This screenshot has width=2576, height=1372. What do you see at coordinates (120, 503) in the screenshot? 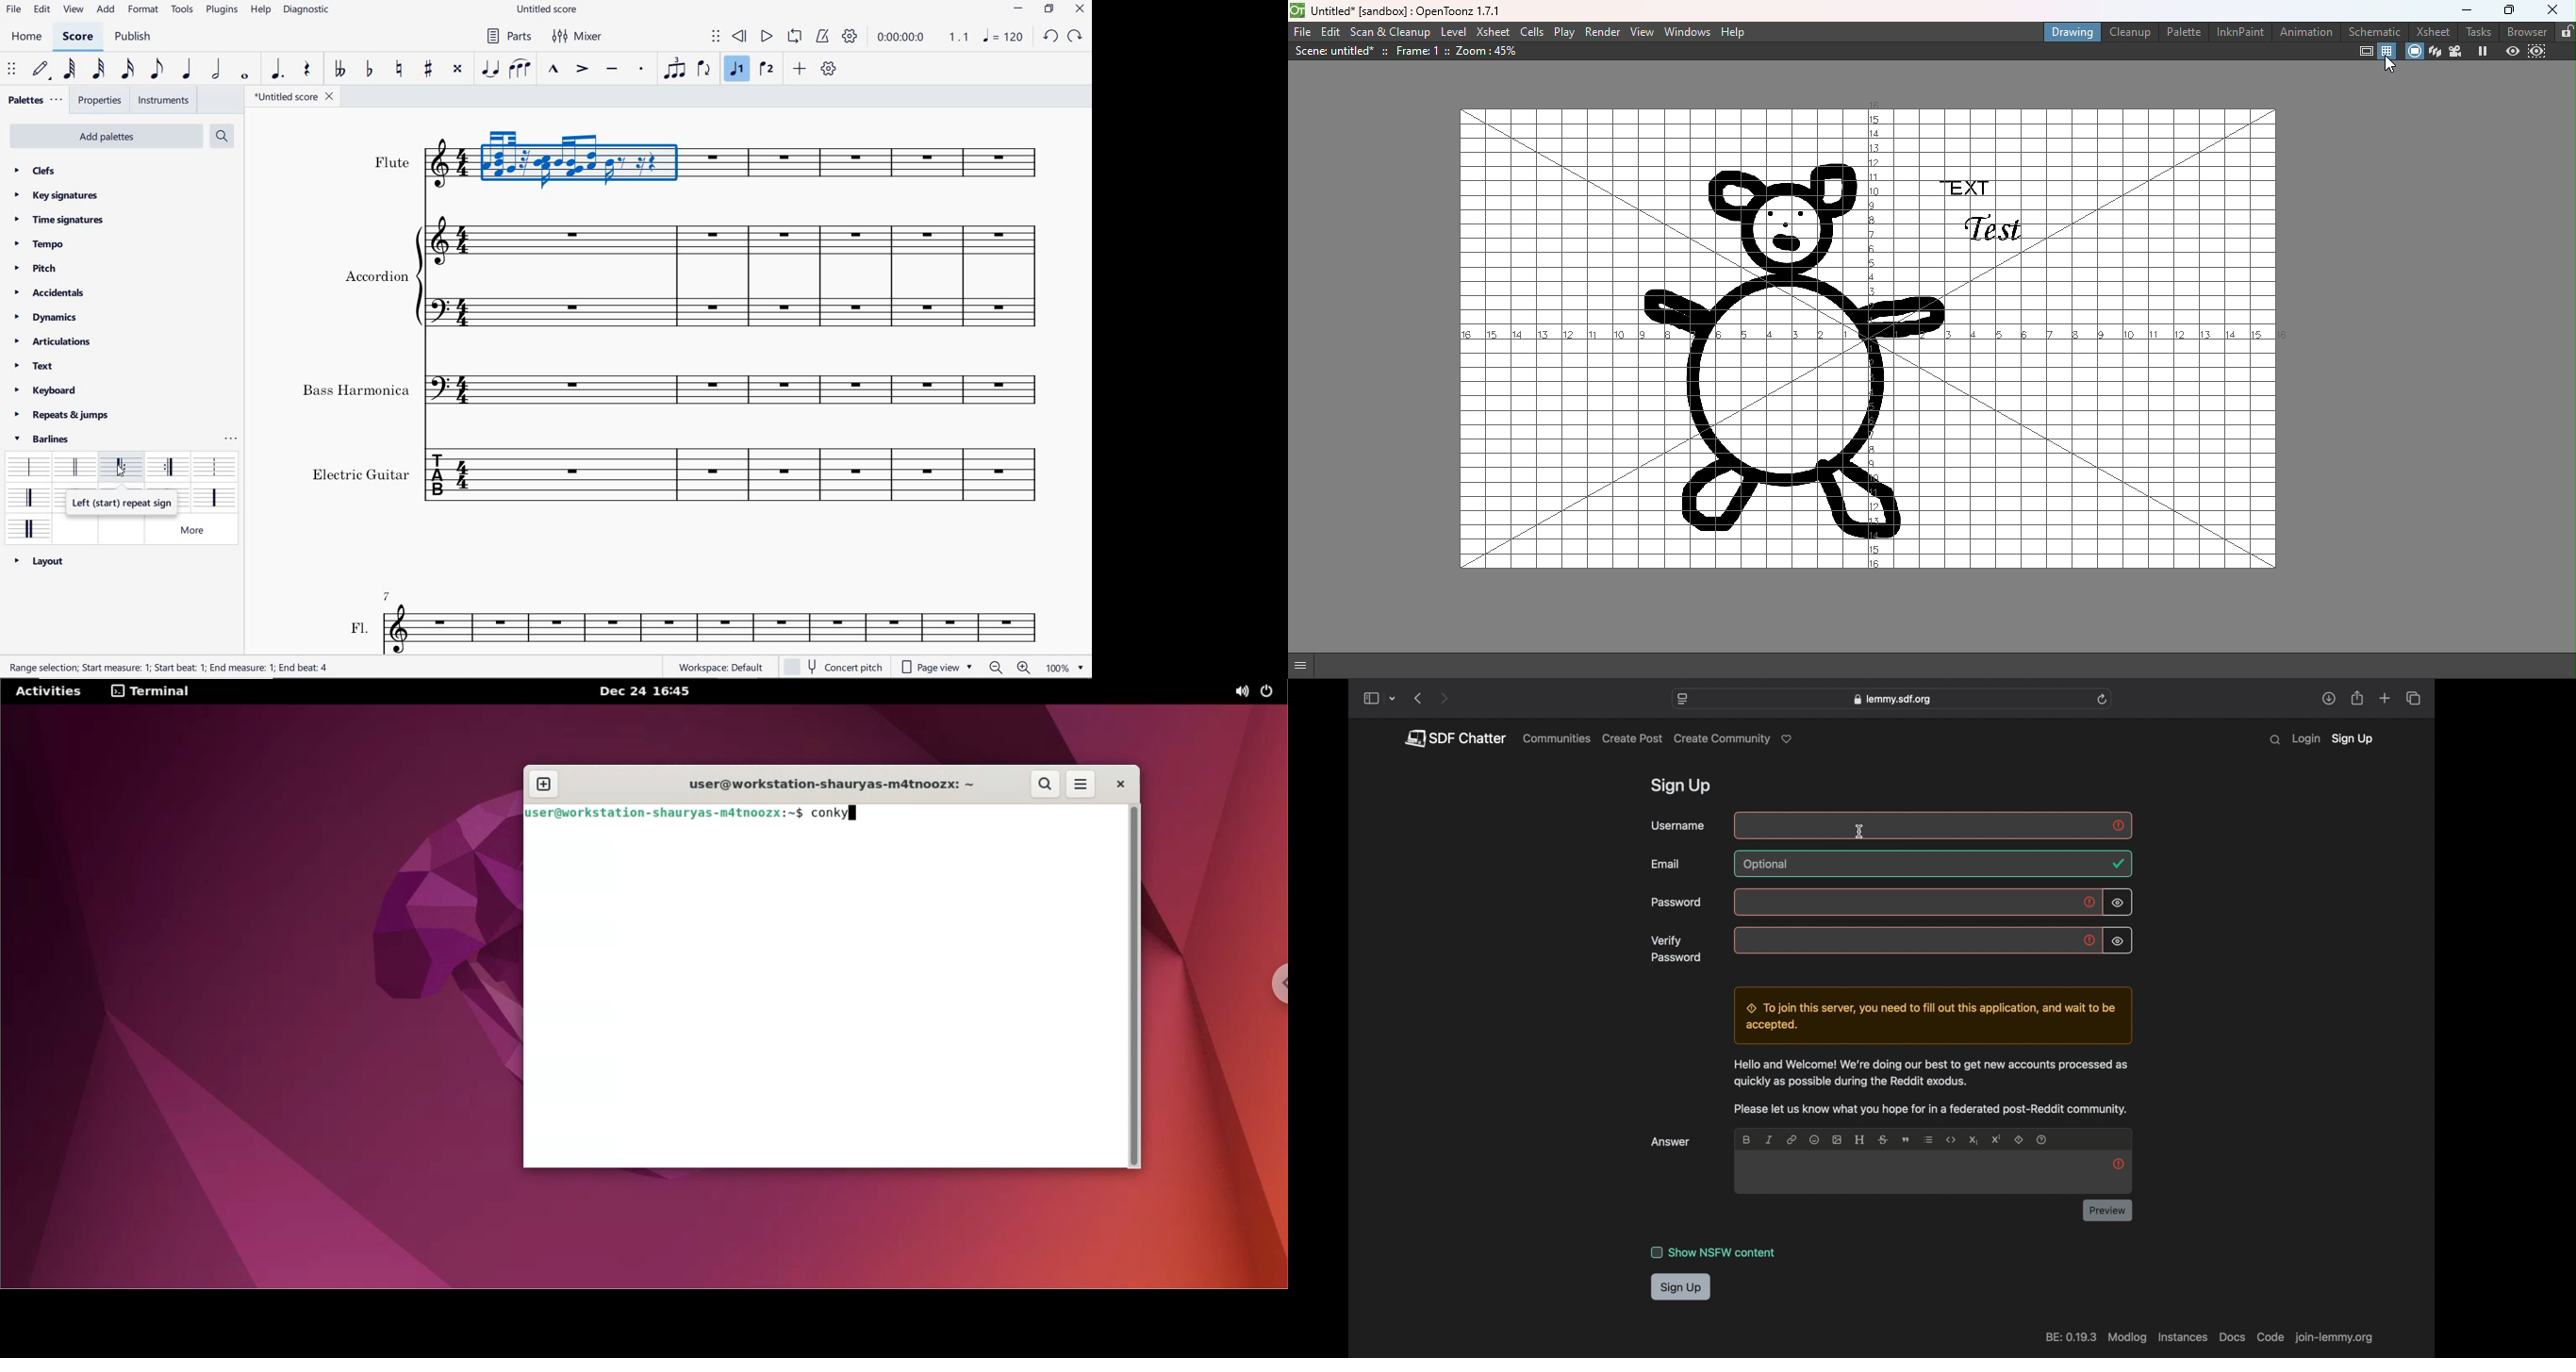
I see `left (start) repeat sign` at bounding box center [120, 503].